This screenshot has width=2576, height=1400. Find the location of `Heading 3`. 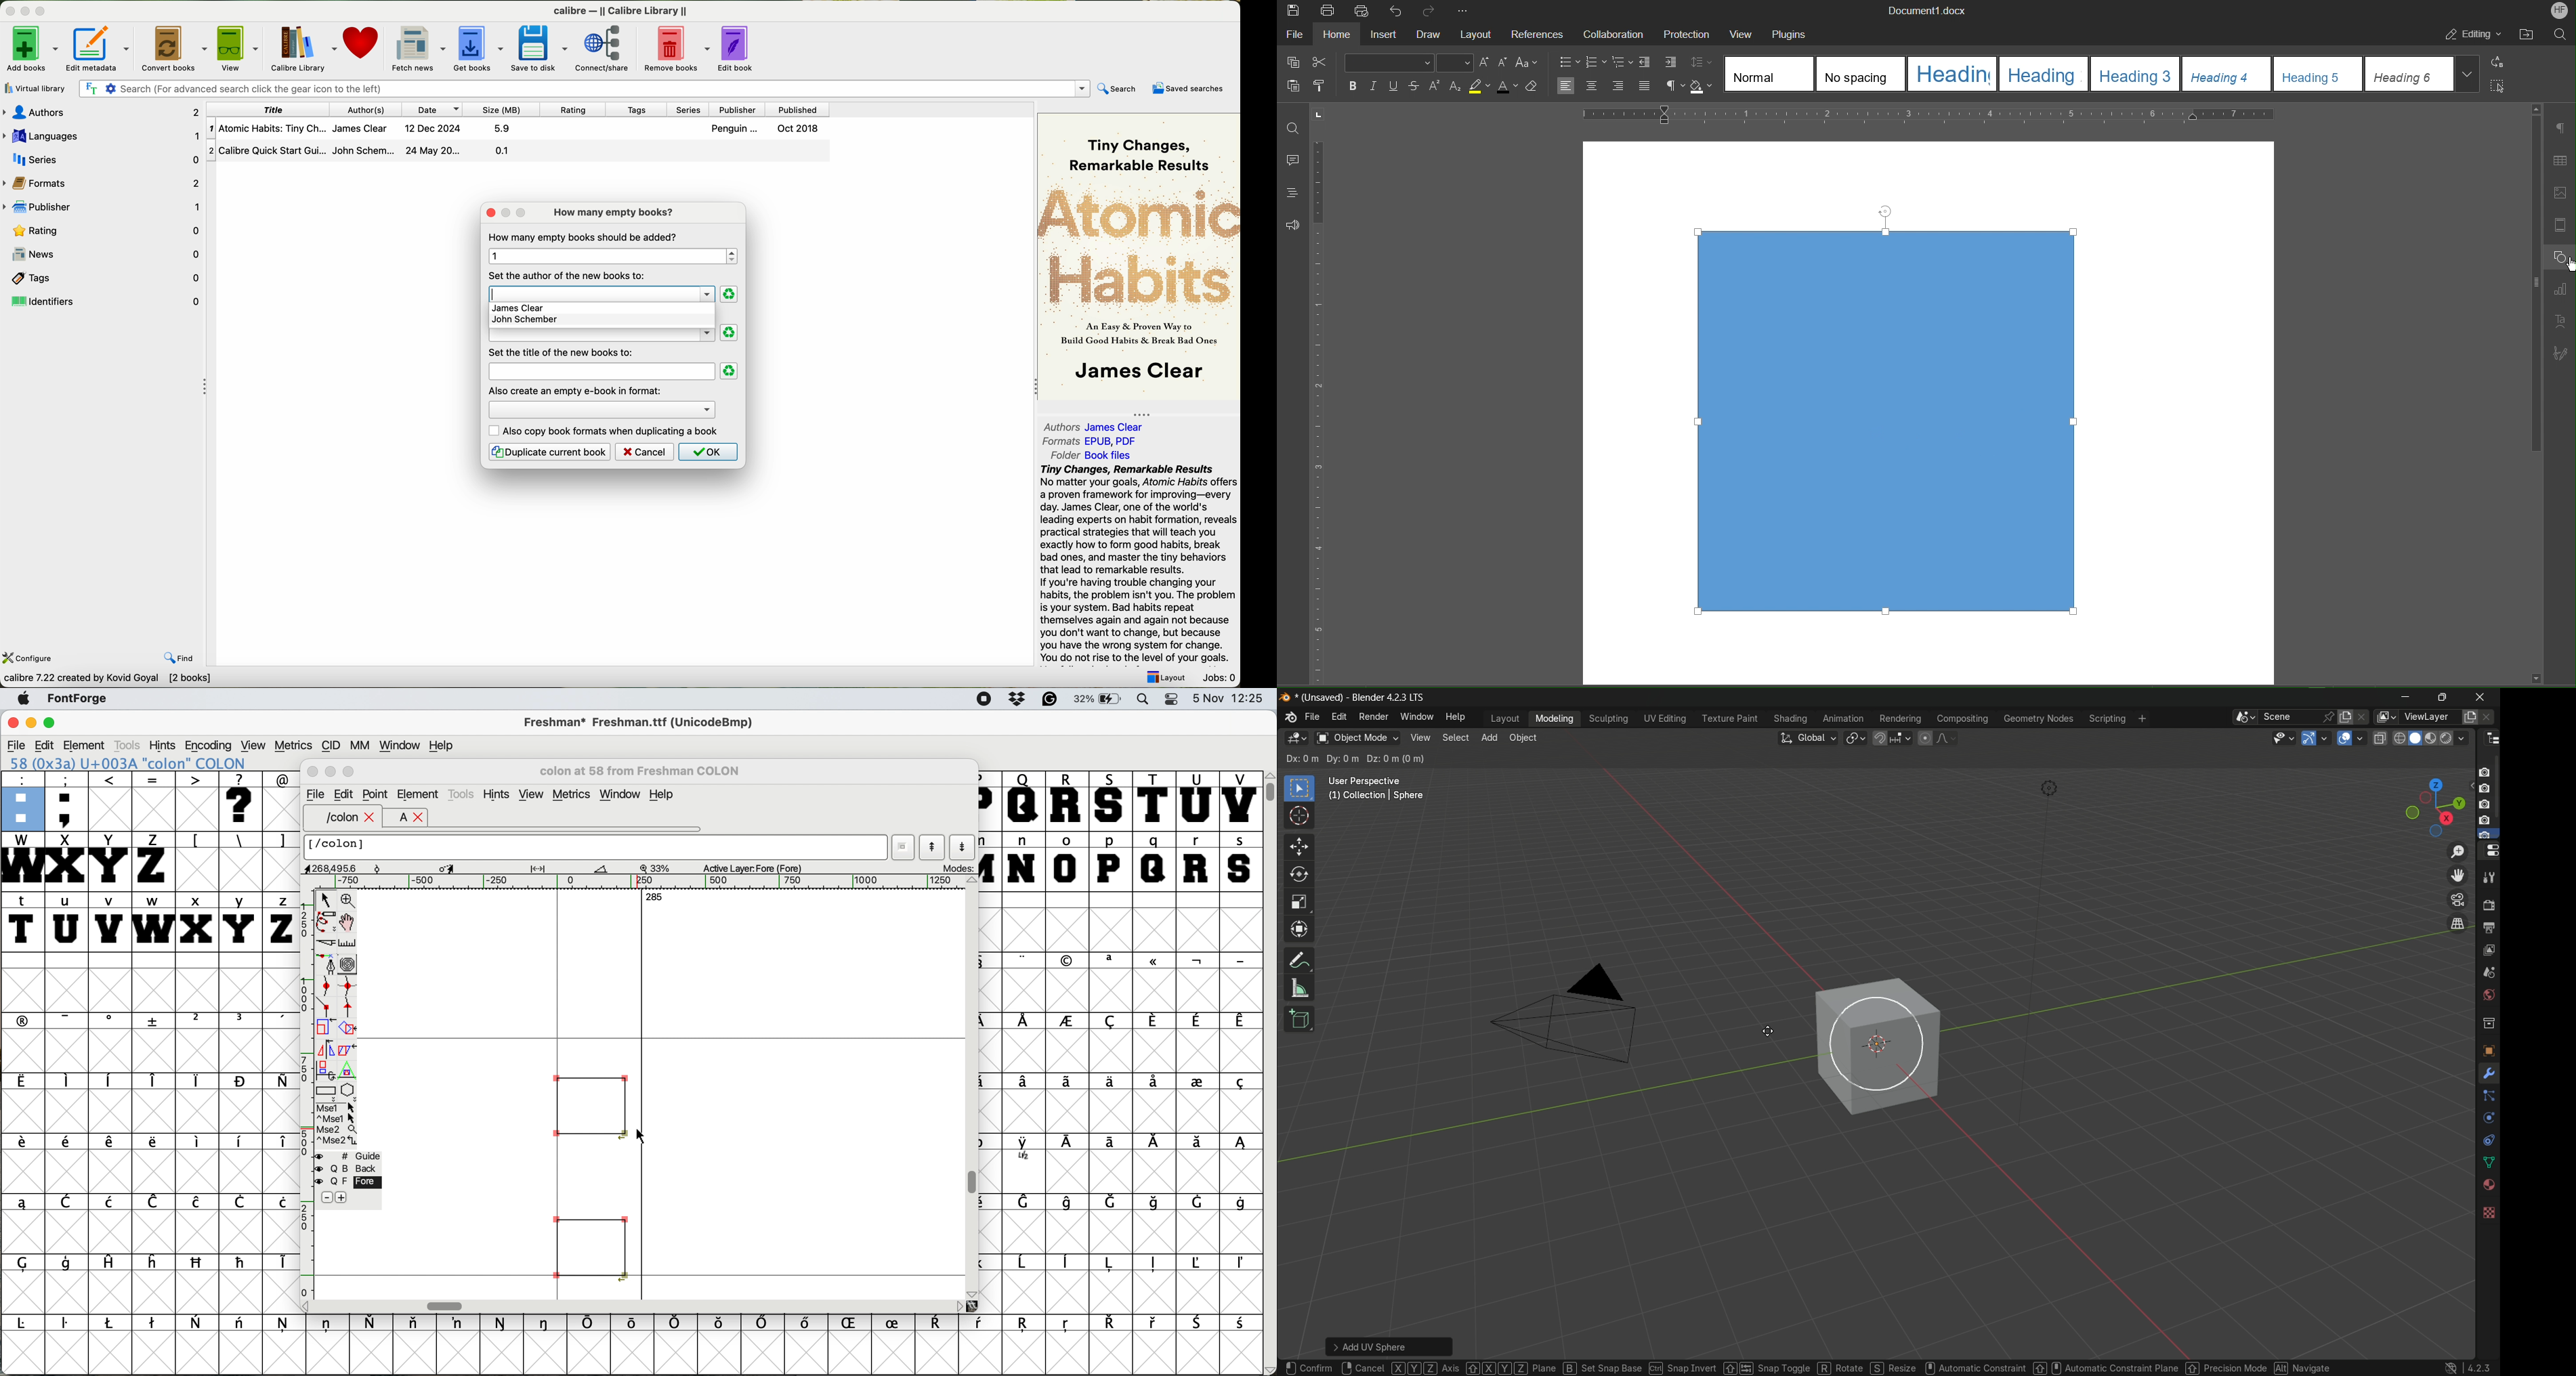

Heading 3 is located at coordinates (2135, 74).